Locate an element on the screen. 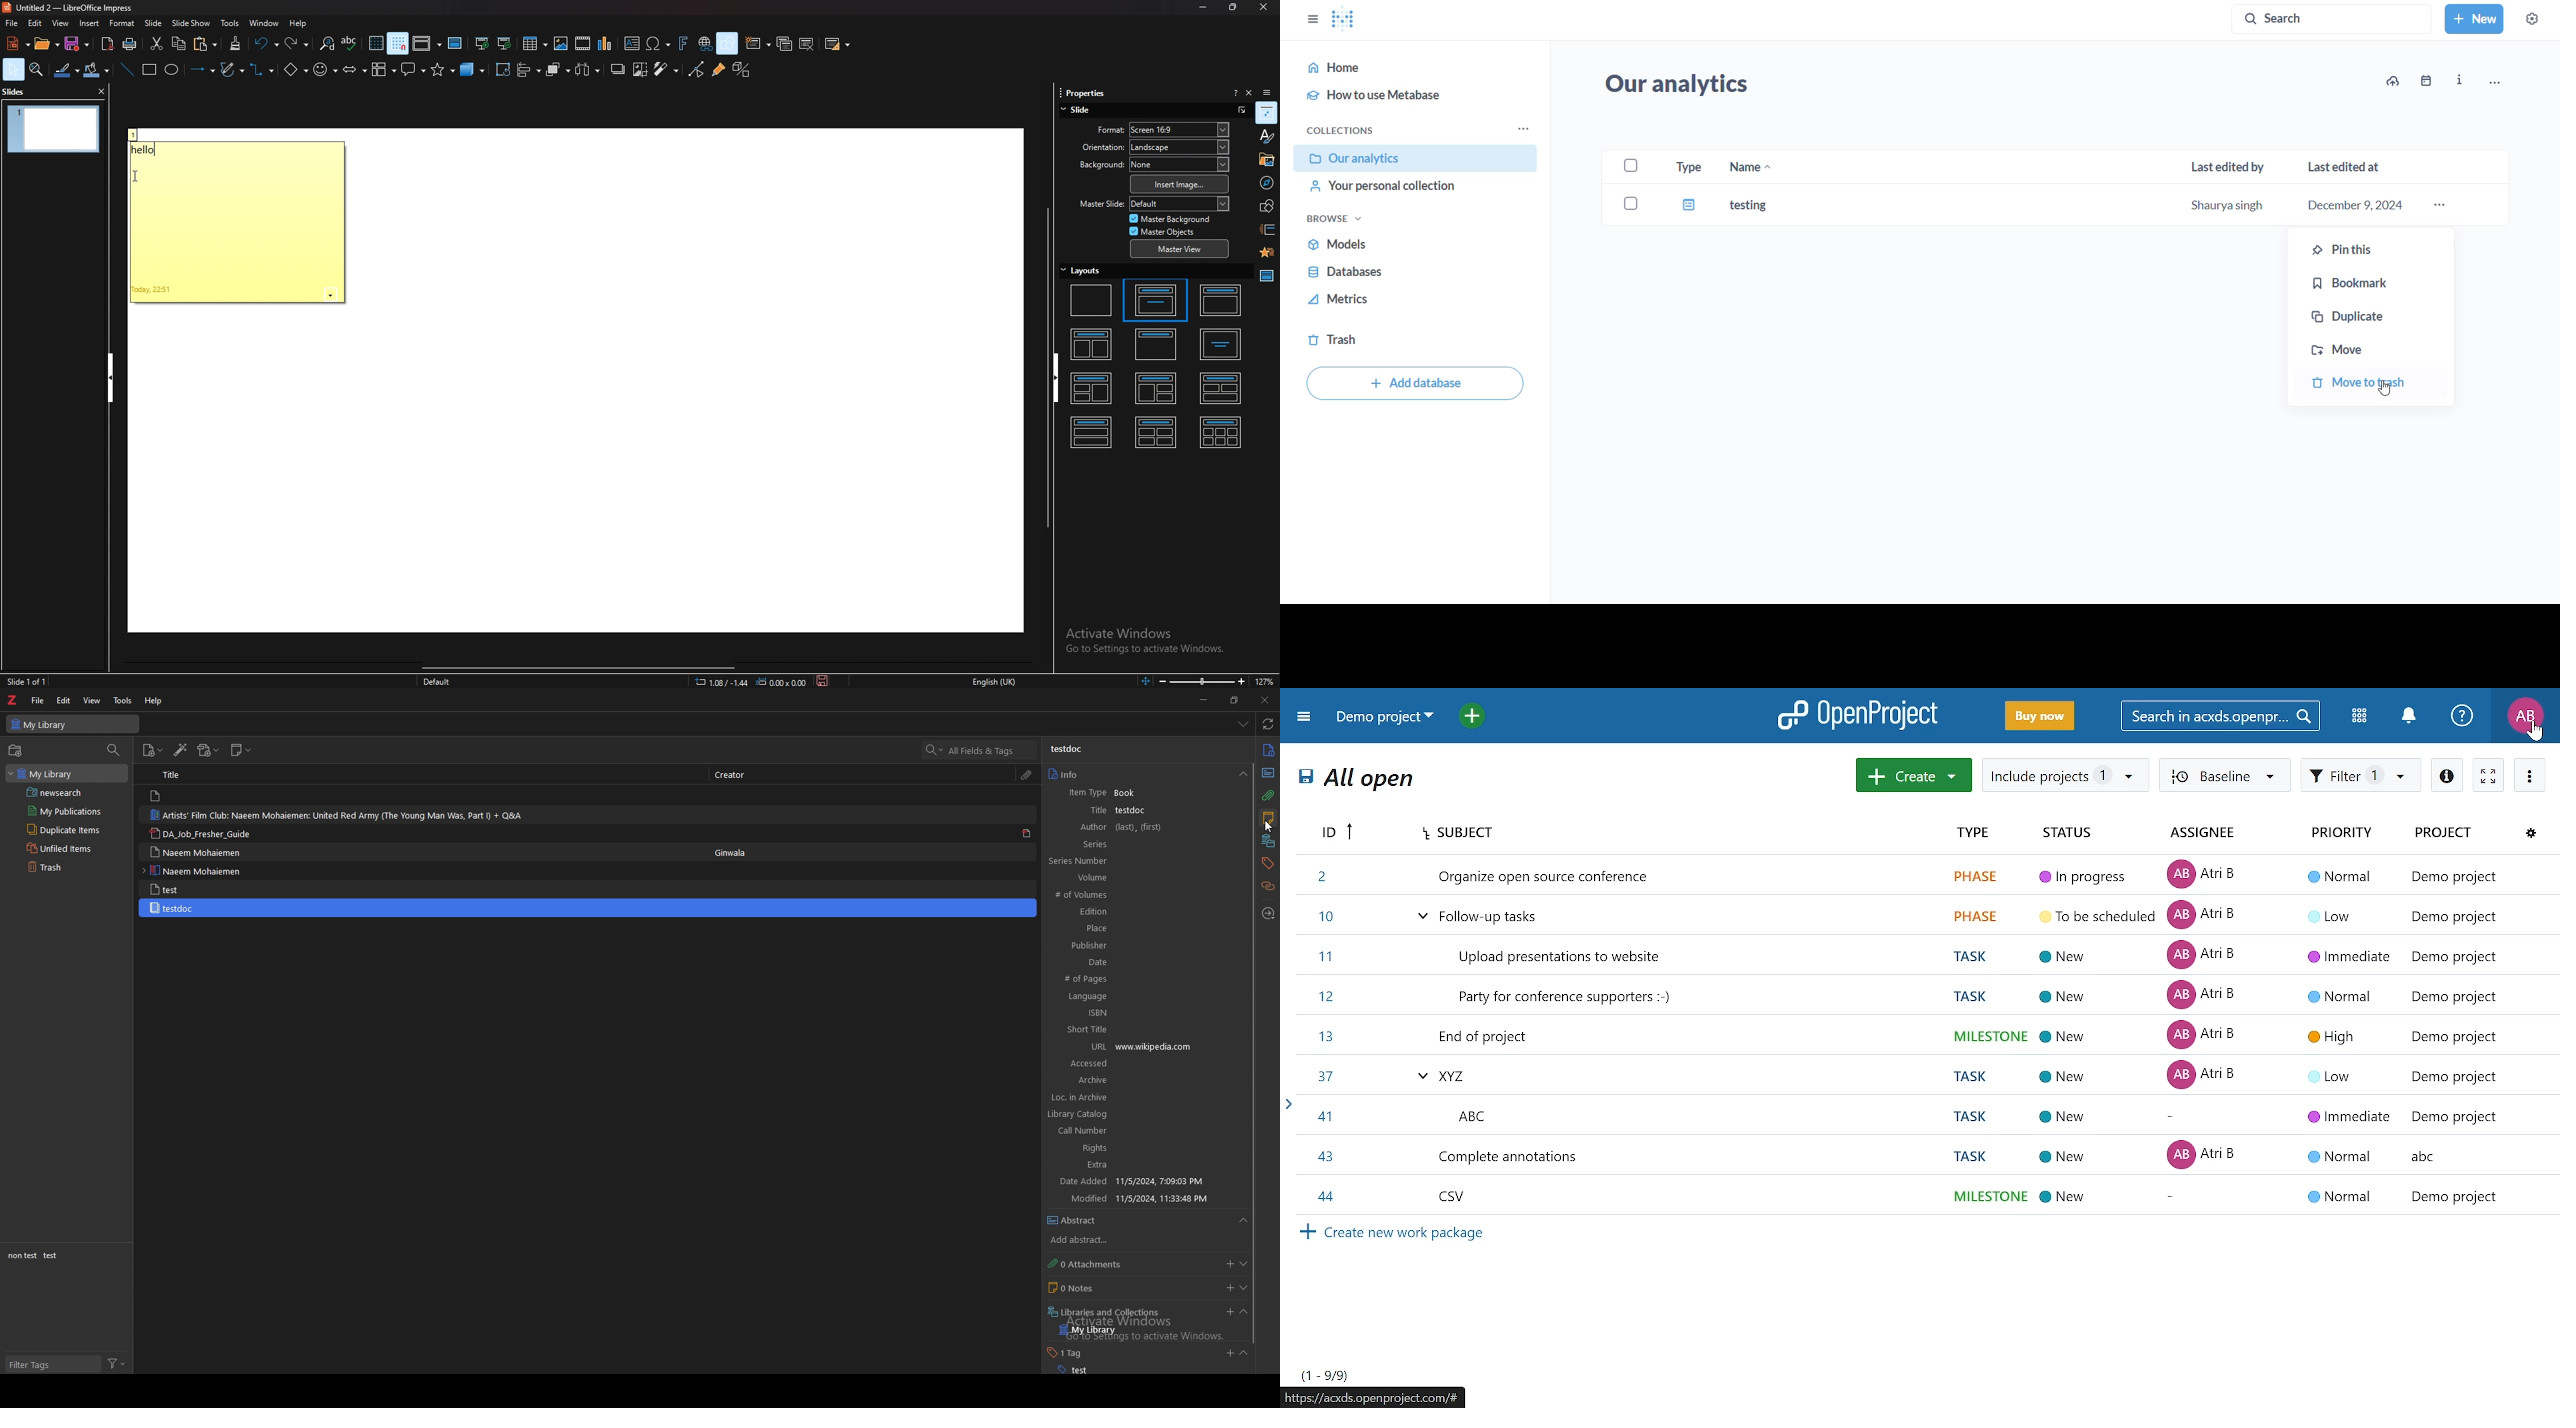  collapse is located at coordinates (1244, 1353).